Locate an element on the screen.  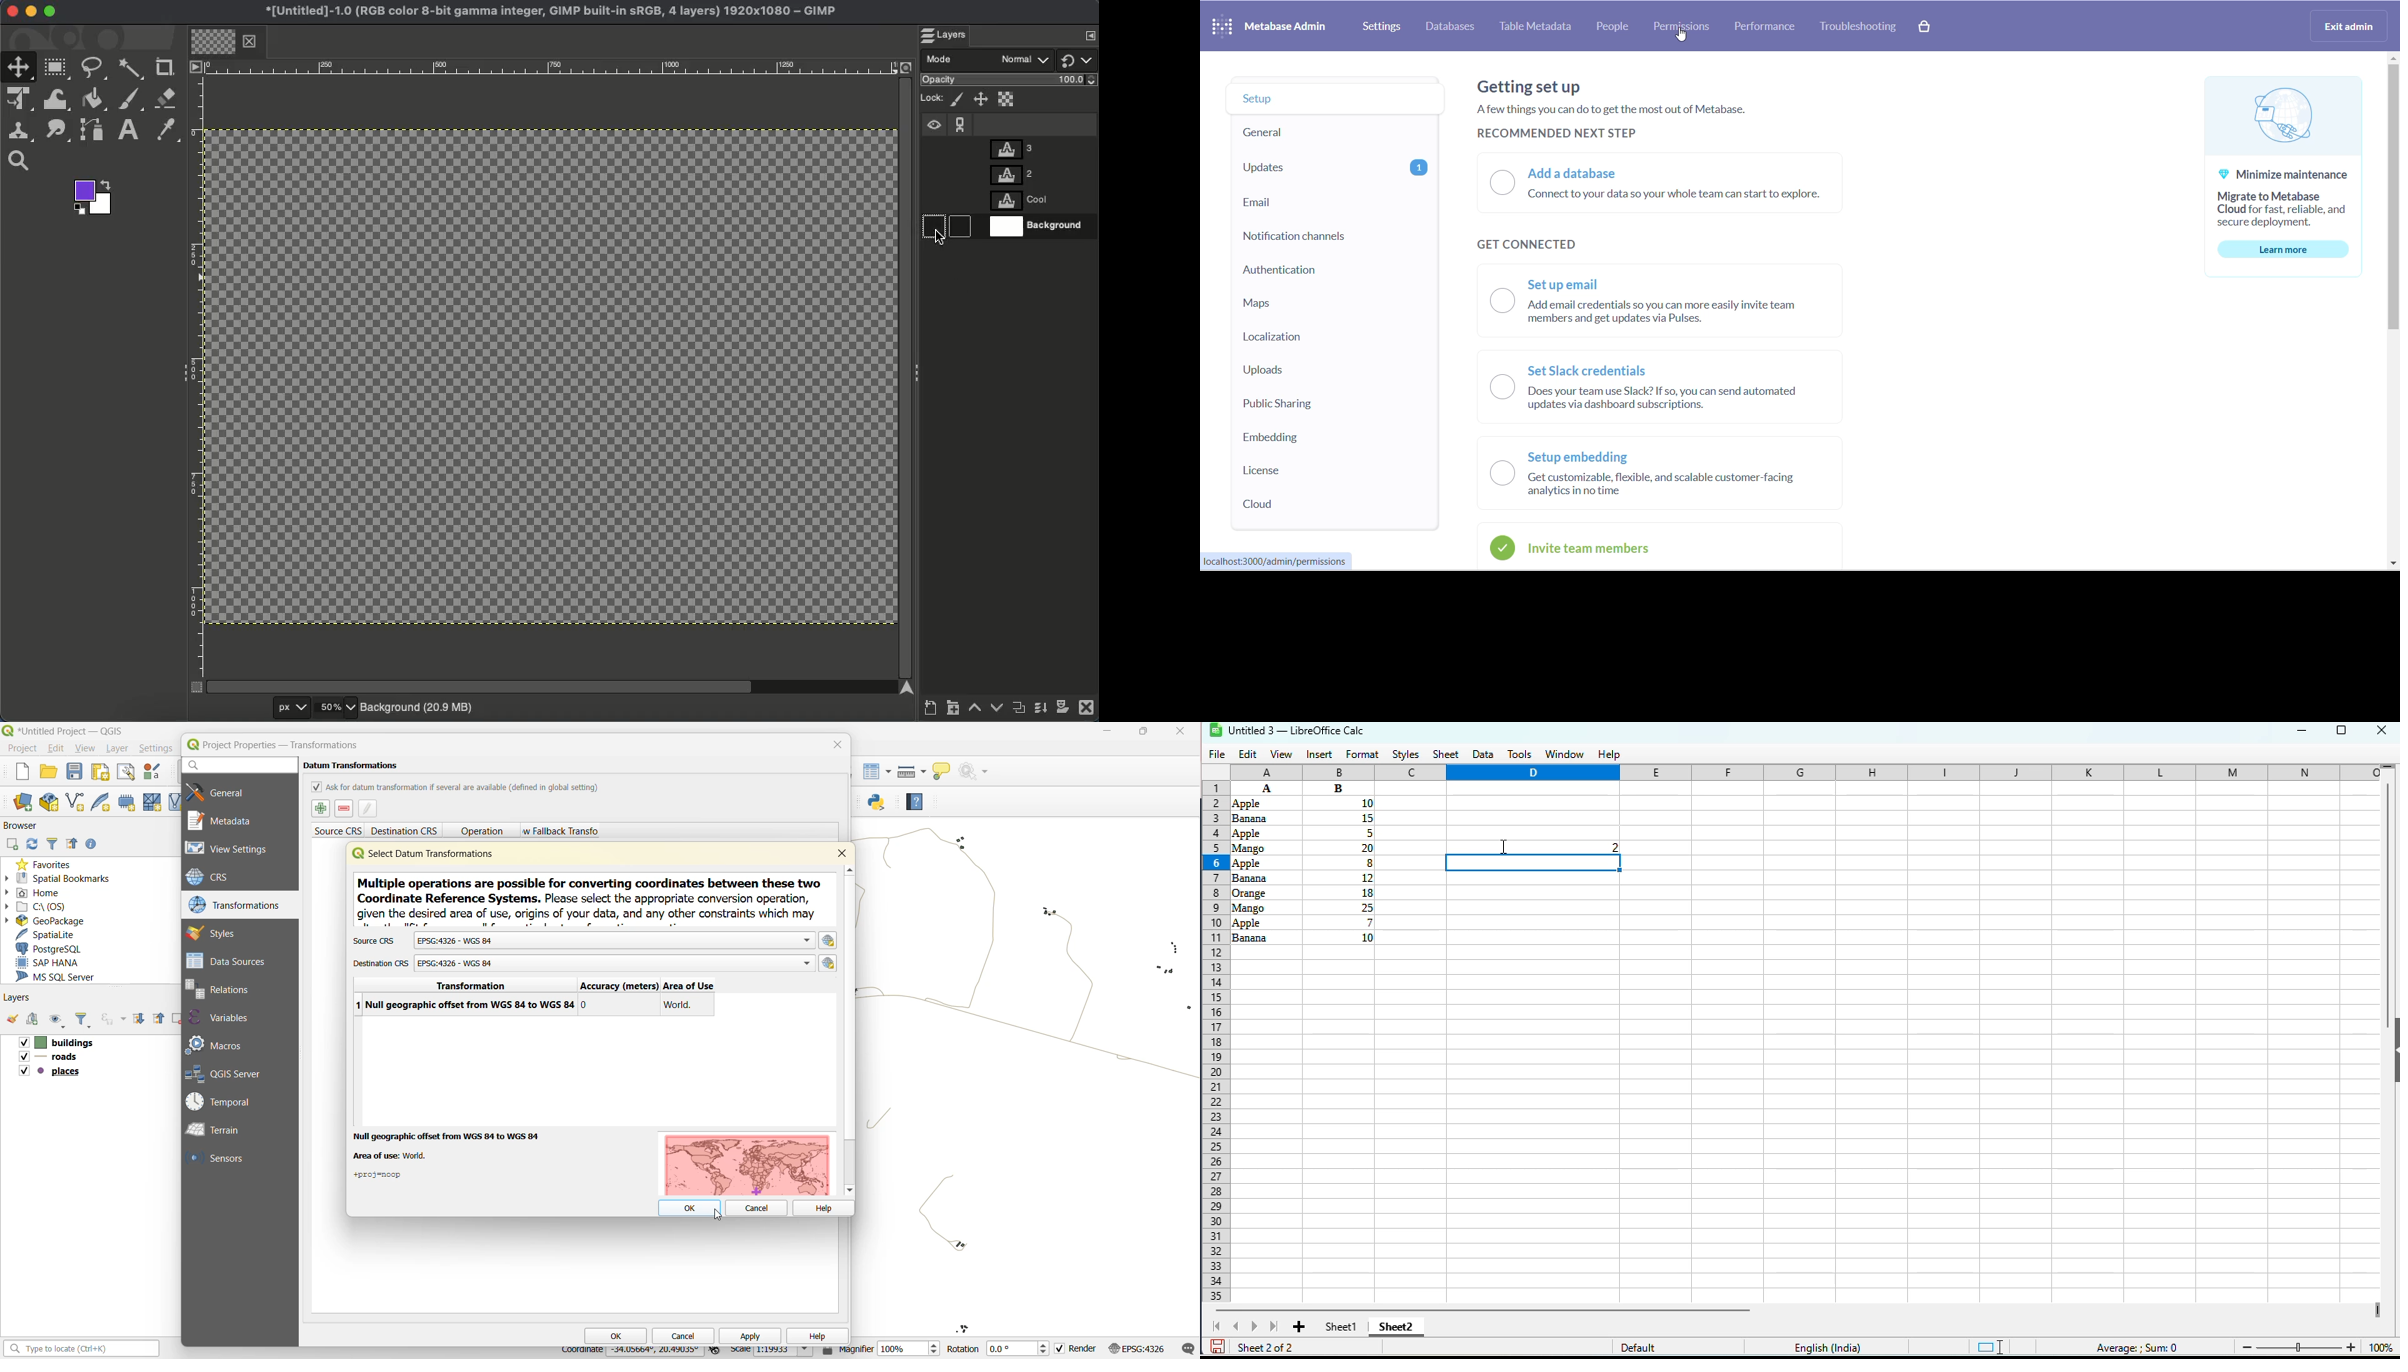
roads is located at coordinates (49, 1058).